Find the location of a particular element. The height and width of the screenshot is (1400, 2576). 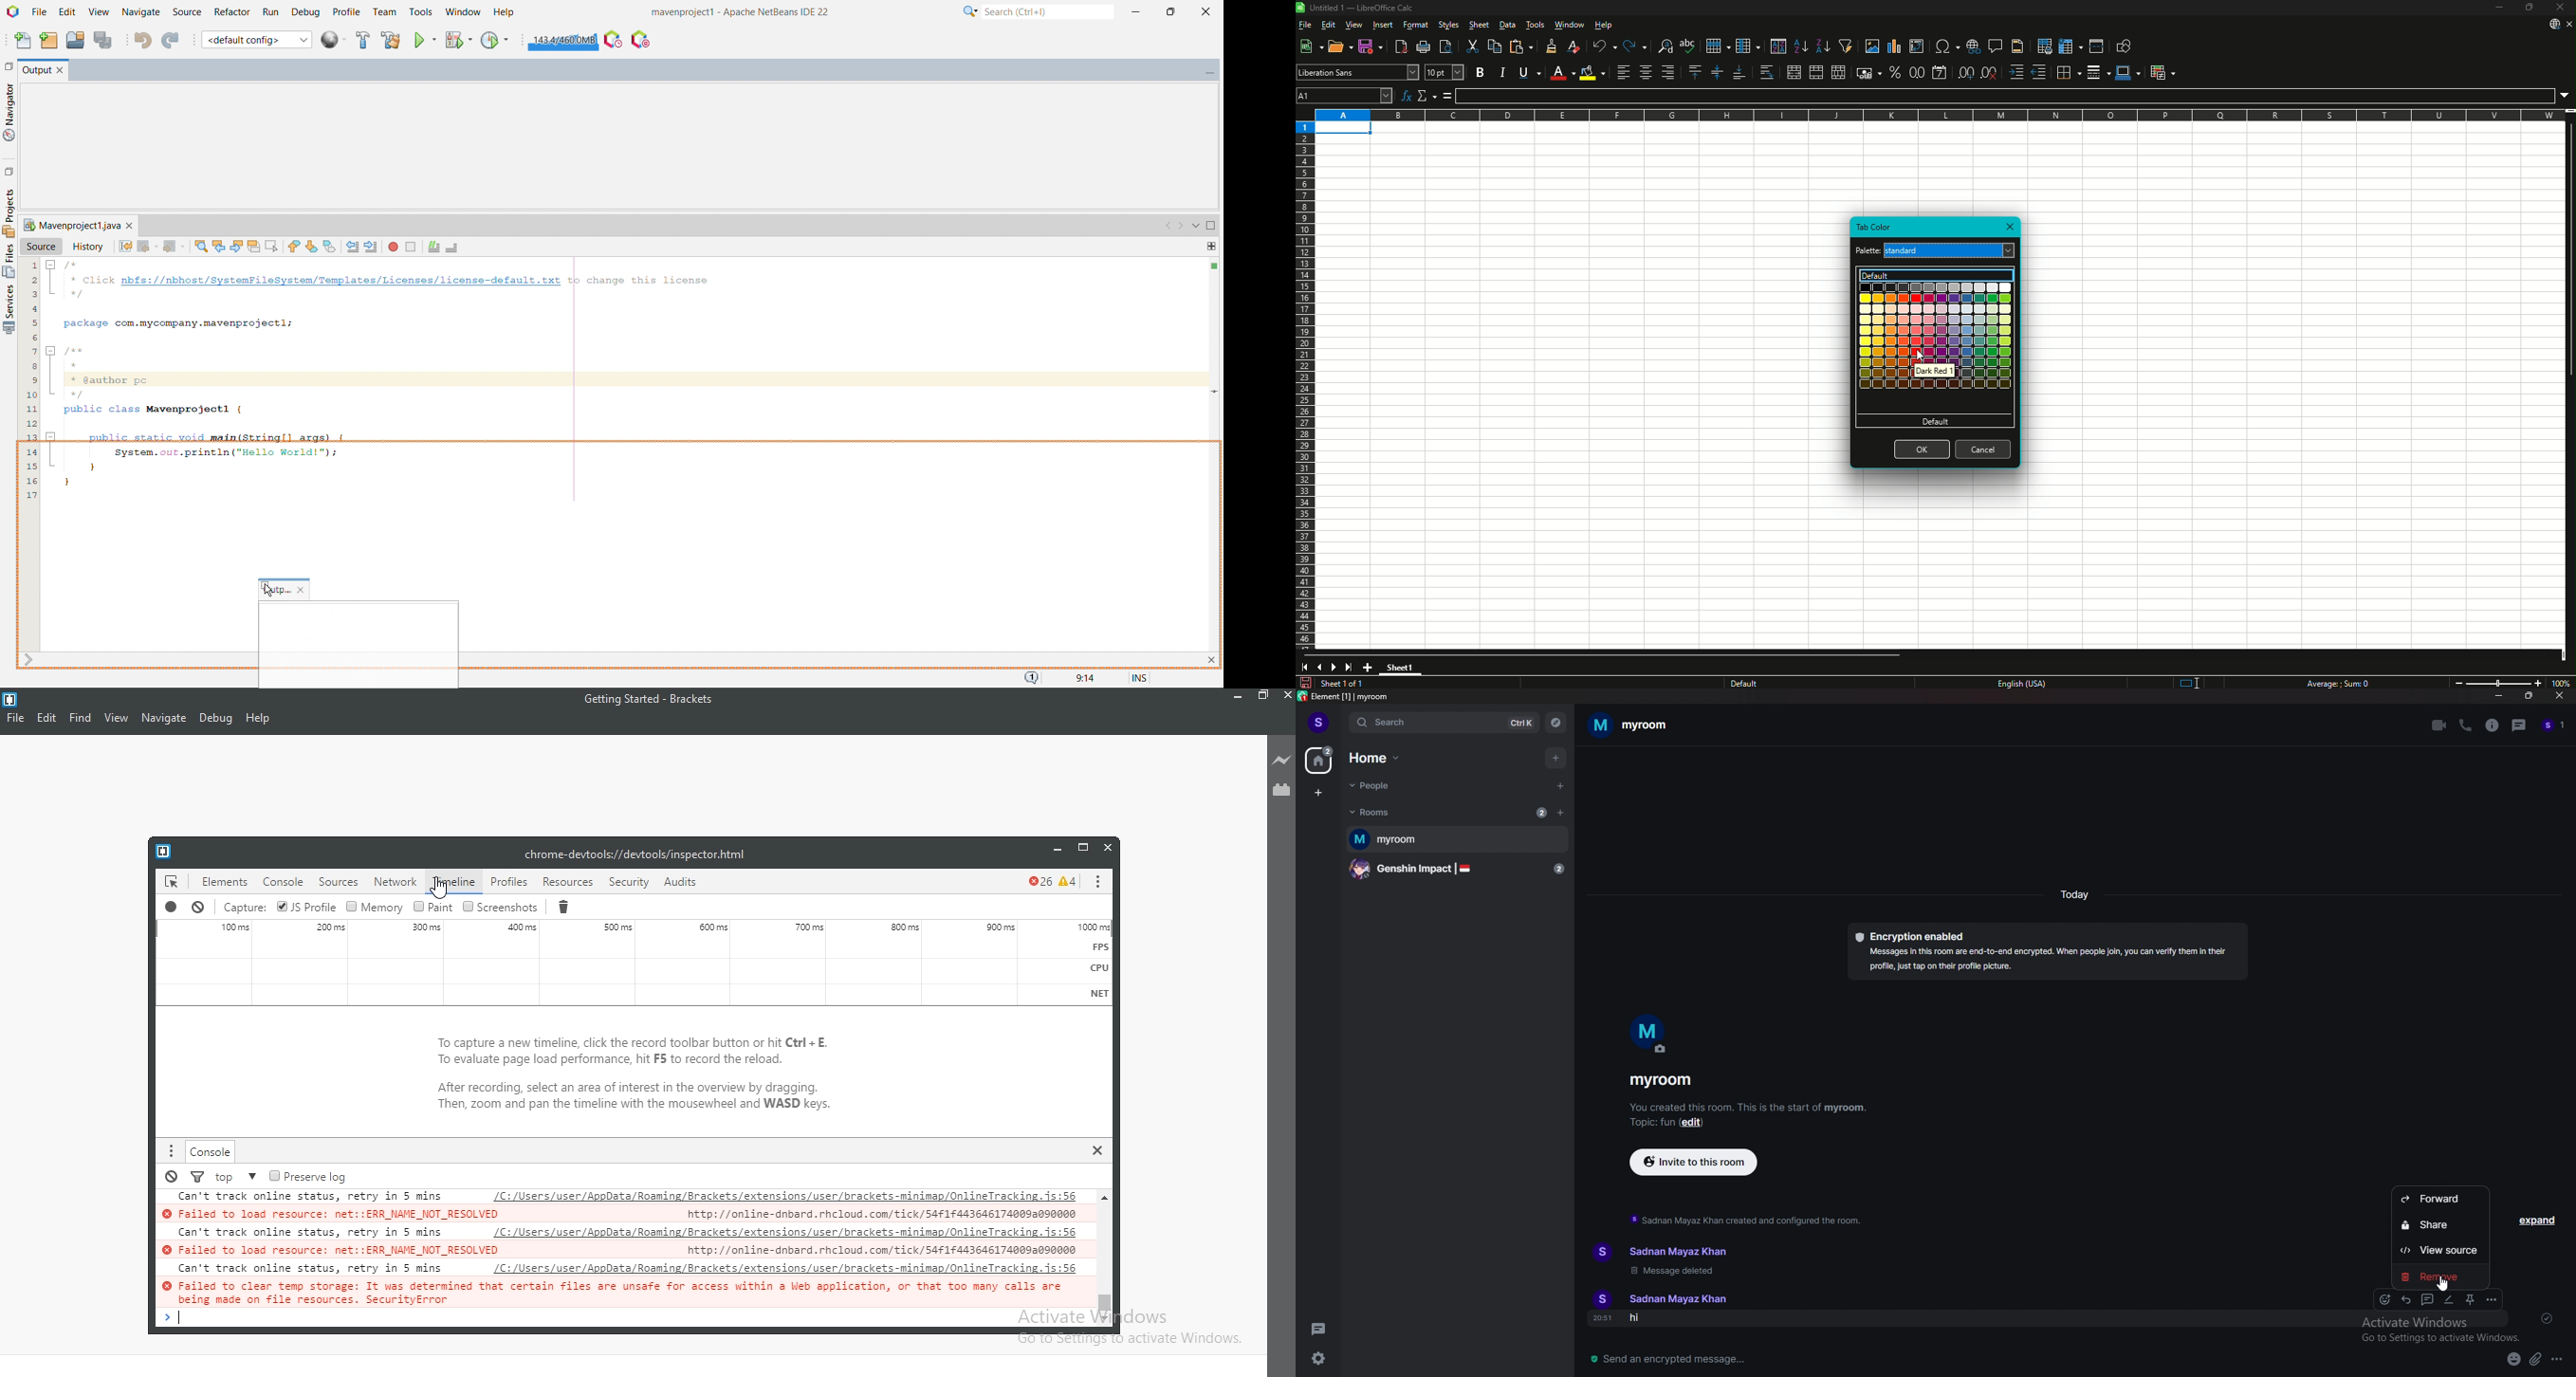

edit is located at coordinates (1694, 1122).